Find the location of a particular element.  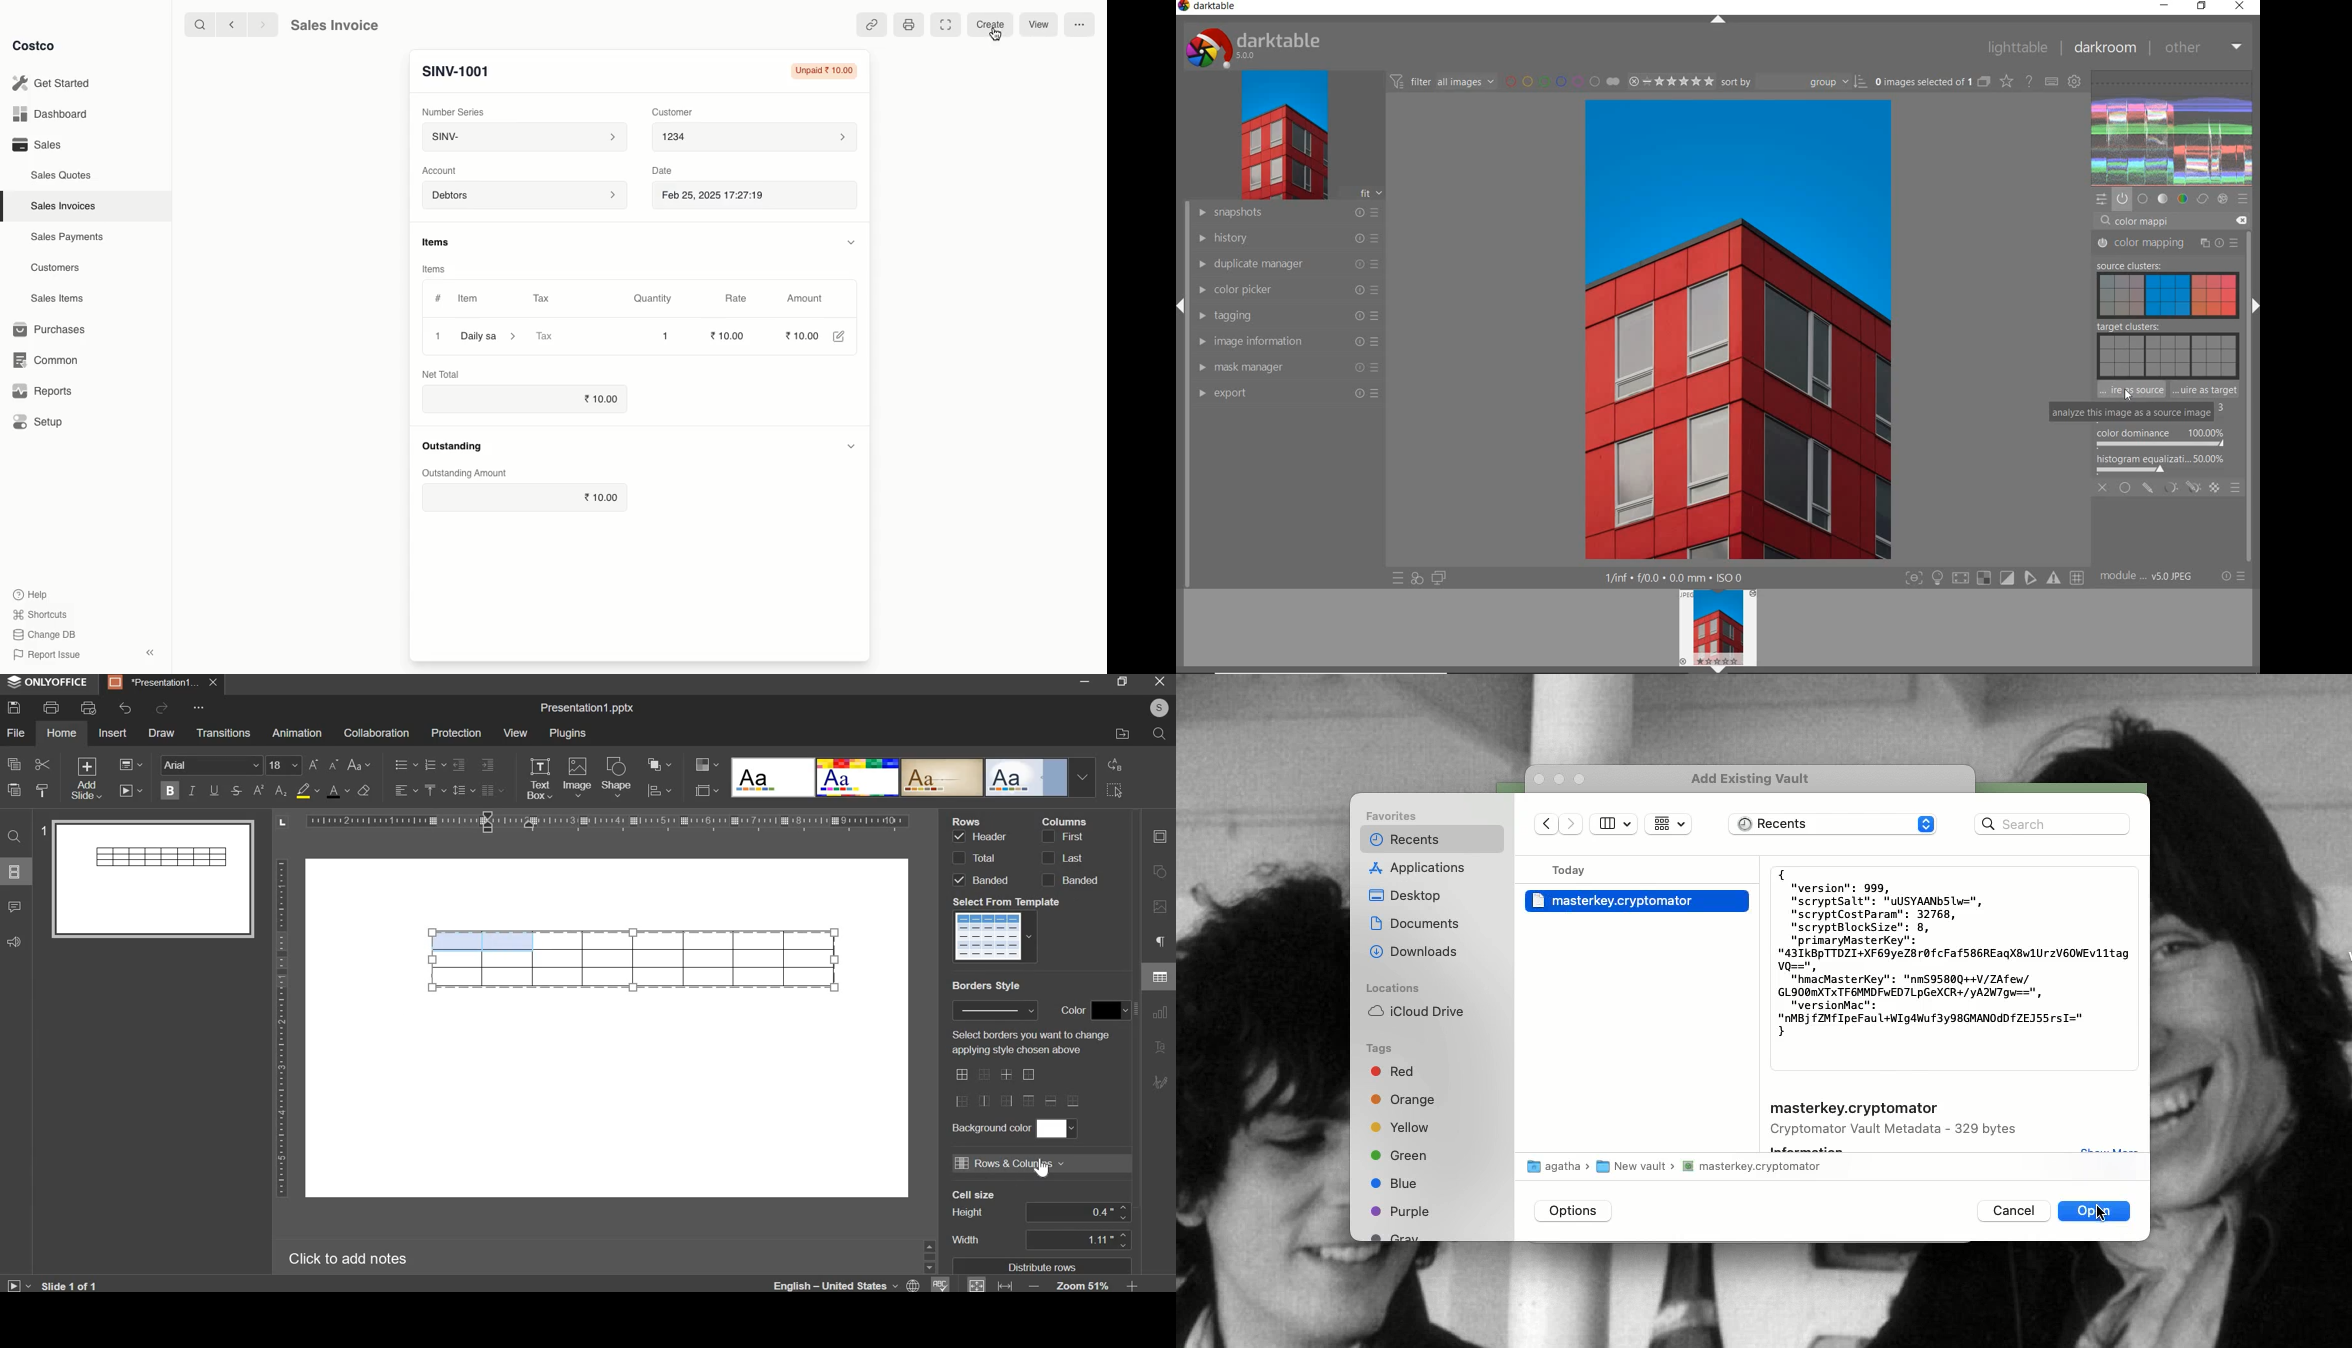

ONLYOFFICE  is located at coordinates (50, 683).